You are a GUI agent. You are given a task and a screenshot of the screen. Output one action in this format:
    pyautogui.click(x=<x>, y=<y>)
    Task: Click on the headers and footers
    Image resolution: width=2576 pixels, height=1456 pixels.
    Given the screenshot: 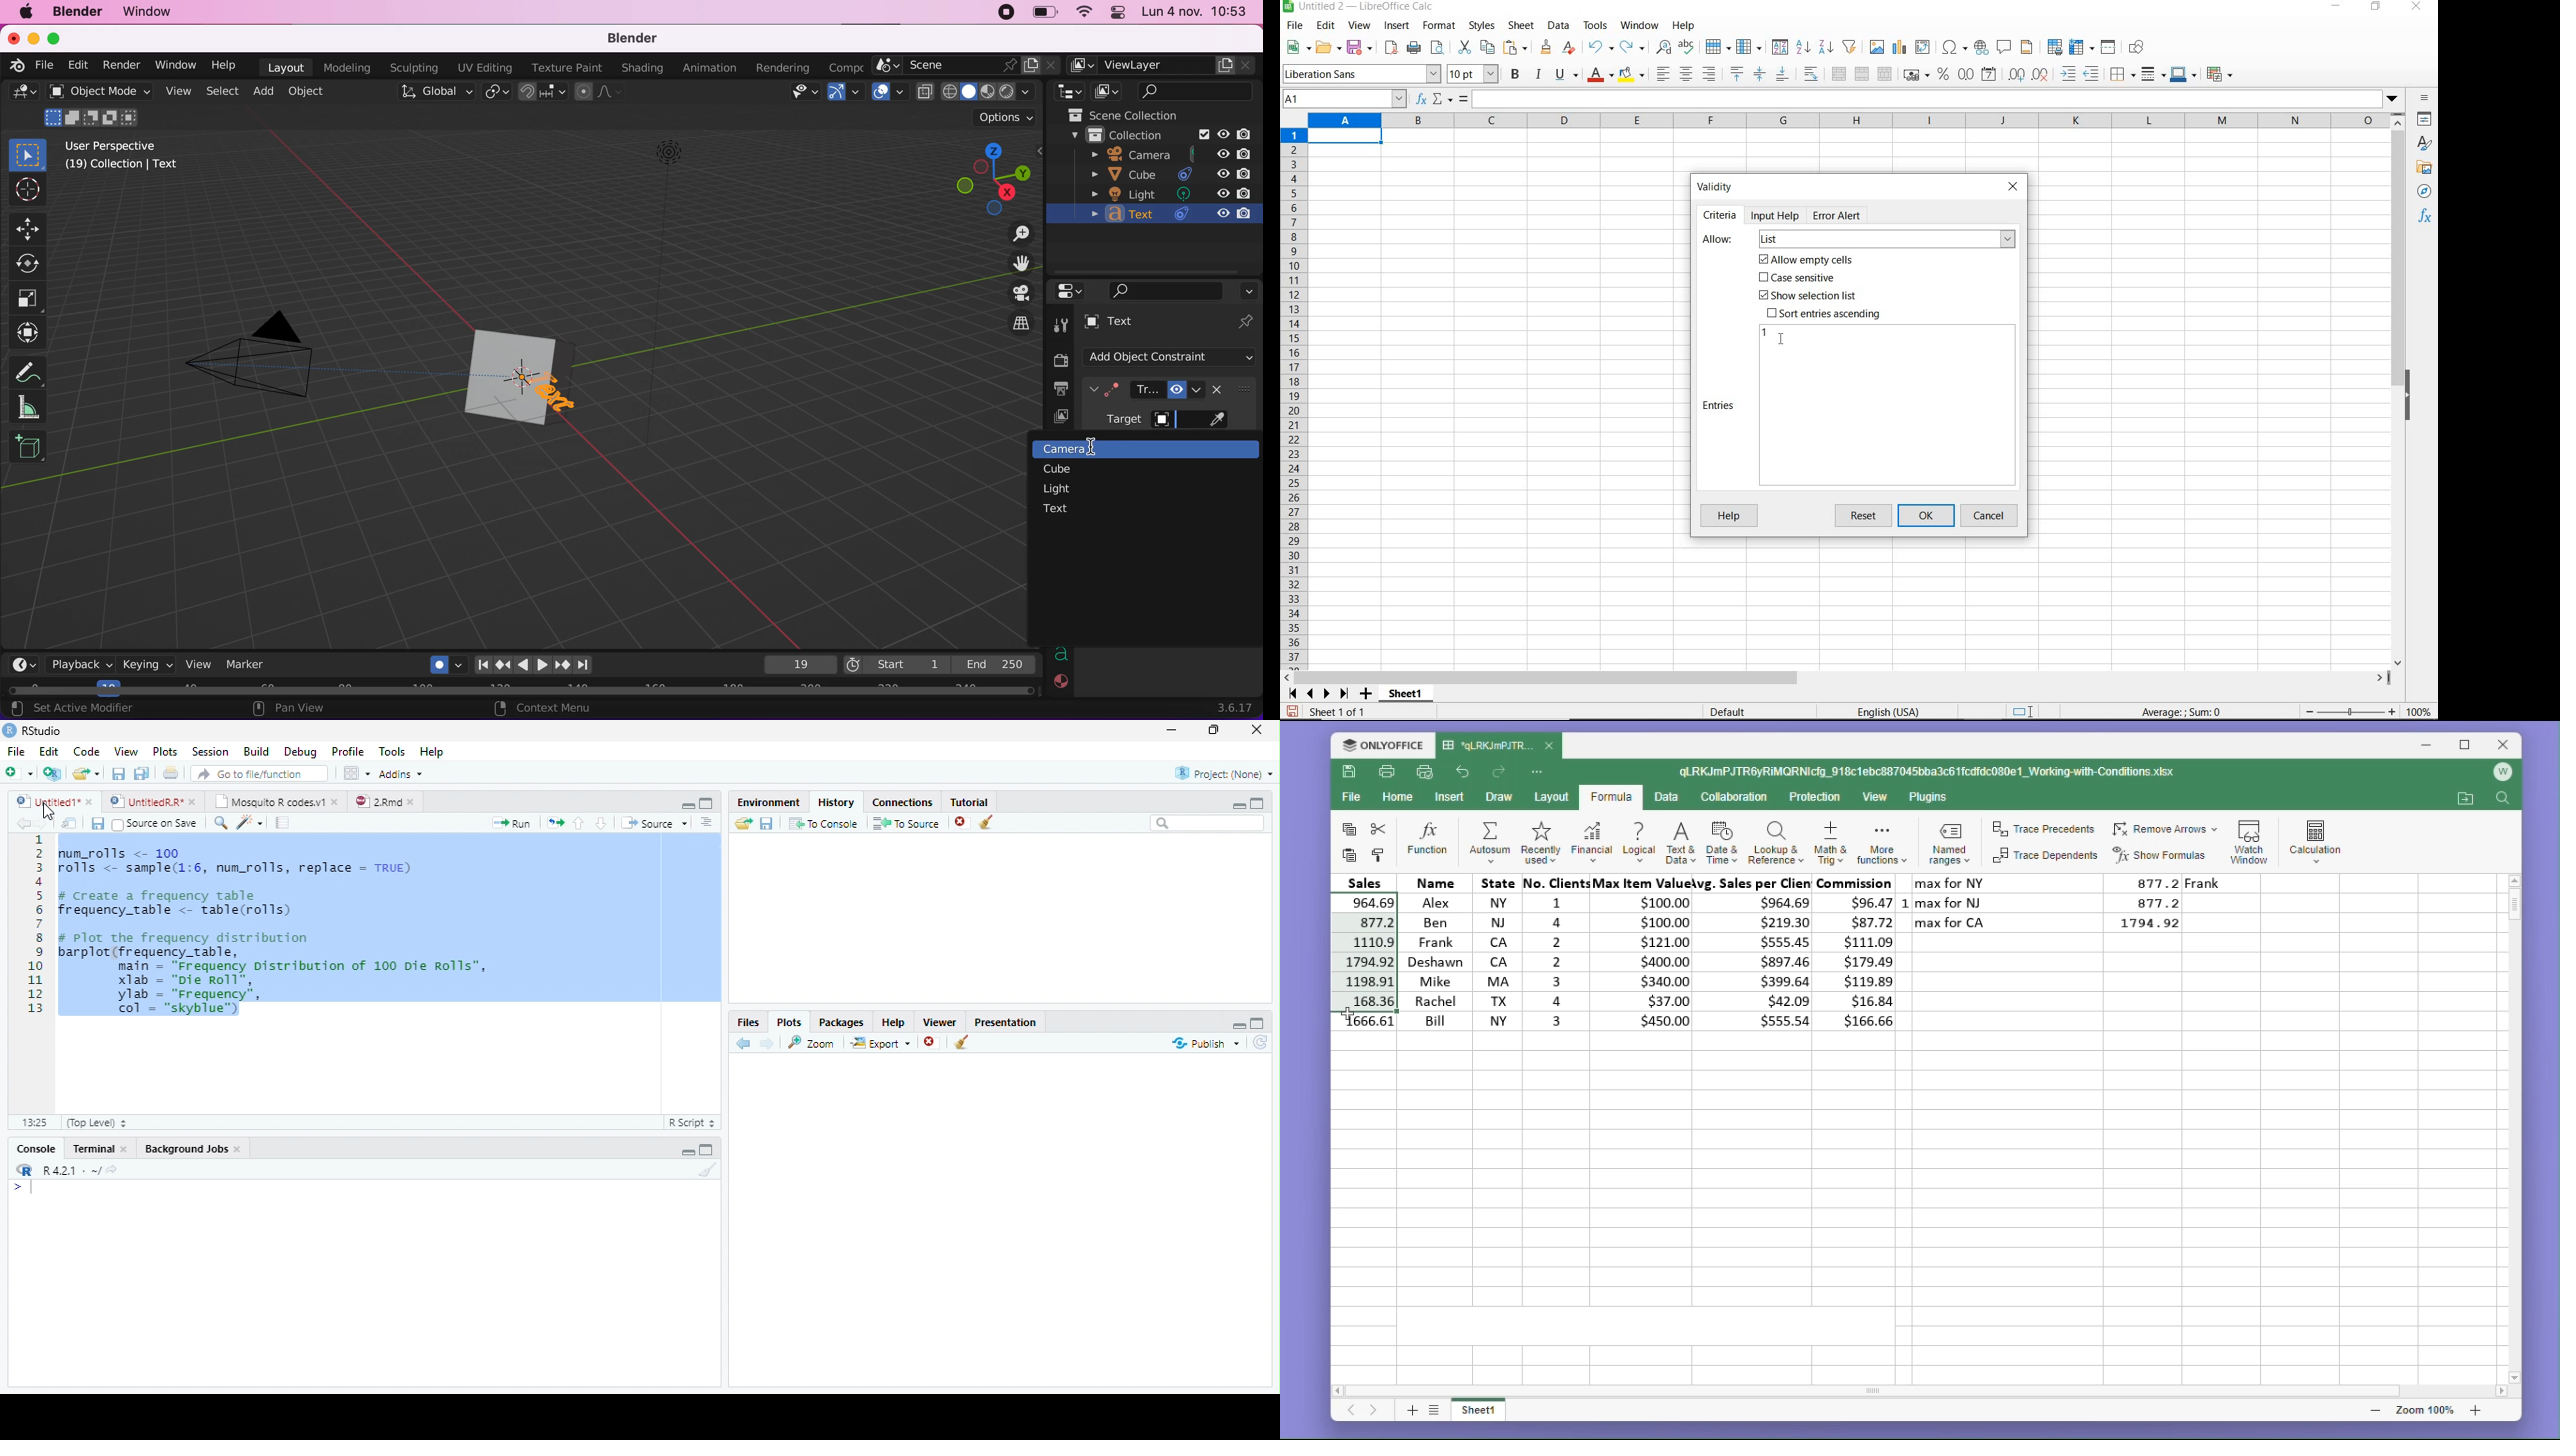 What is the action you would take?
    pyautogui.click(x=2030, y=48)
    